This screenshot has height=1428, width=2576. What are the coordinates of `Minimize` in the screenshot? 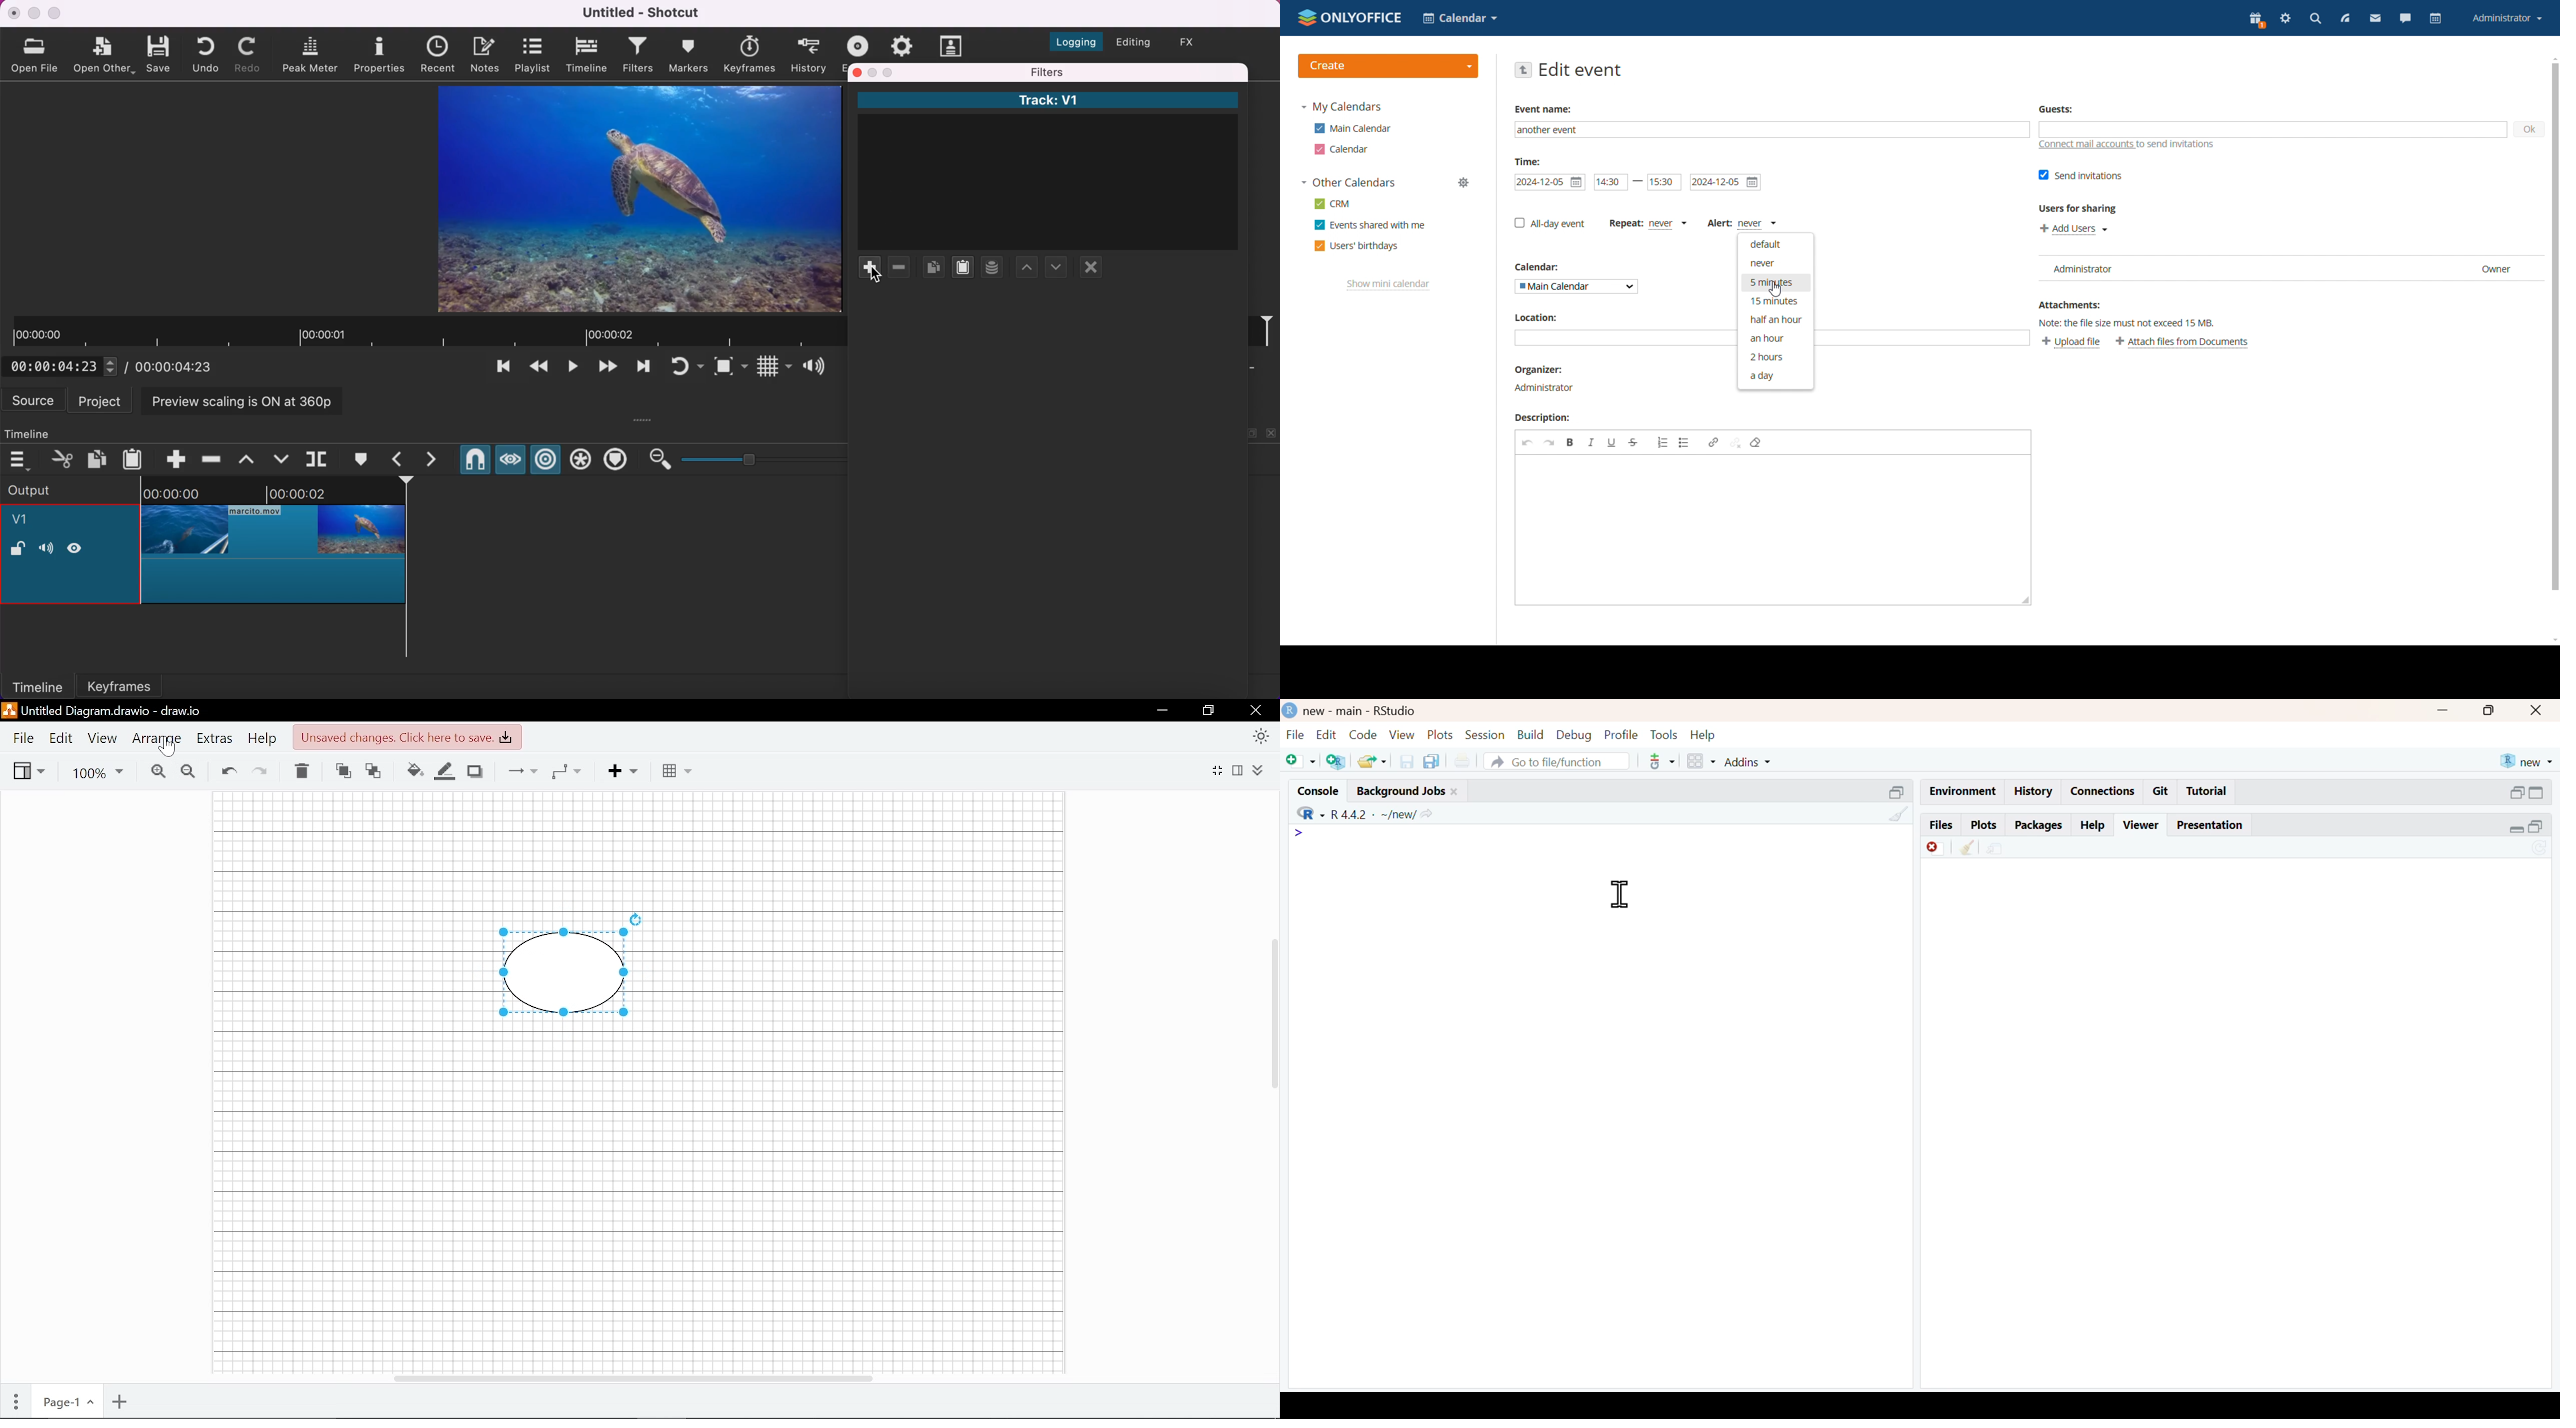 It's located at (1162, 711).